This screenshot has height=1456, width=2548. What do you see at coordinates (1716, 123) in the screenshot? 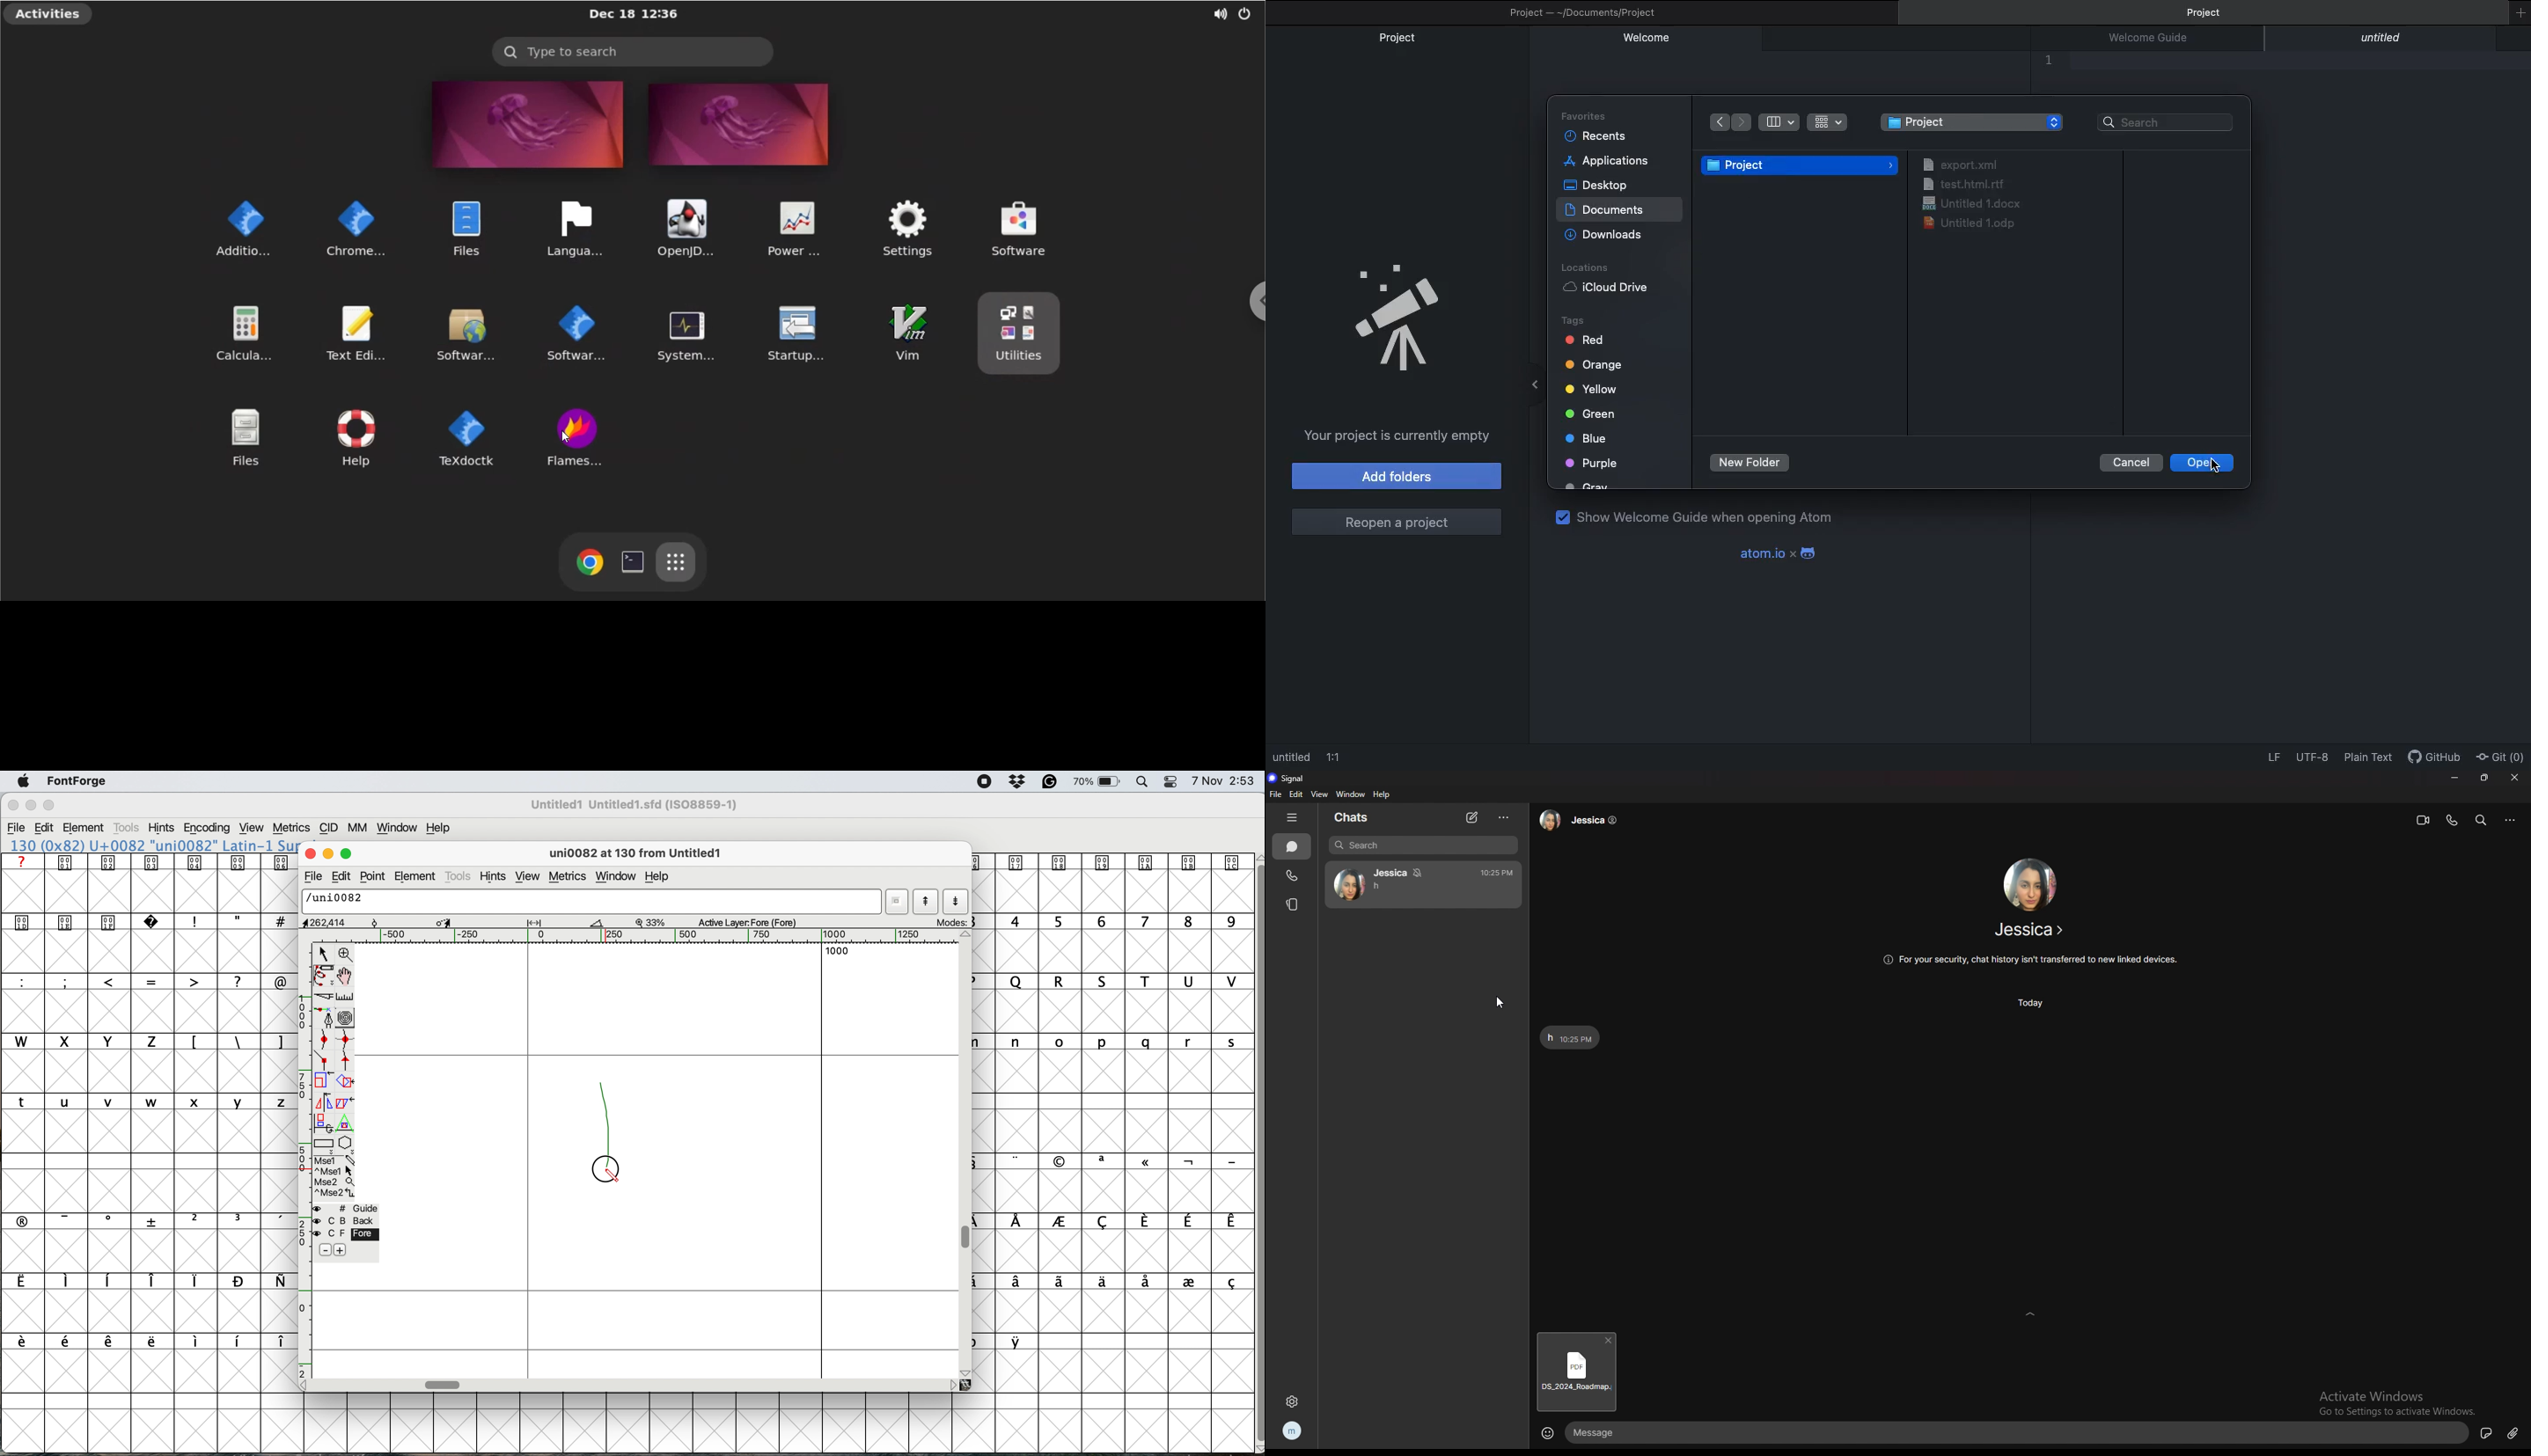
I see `Back` at bounding box center [1716, 123].